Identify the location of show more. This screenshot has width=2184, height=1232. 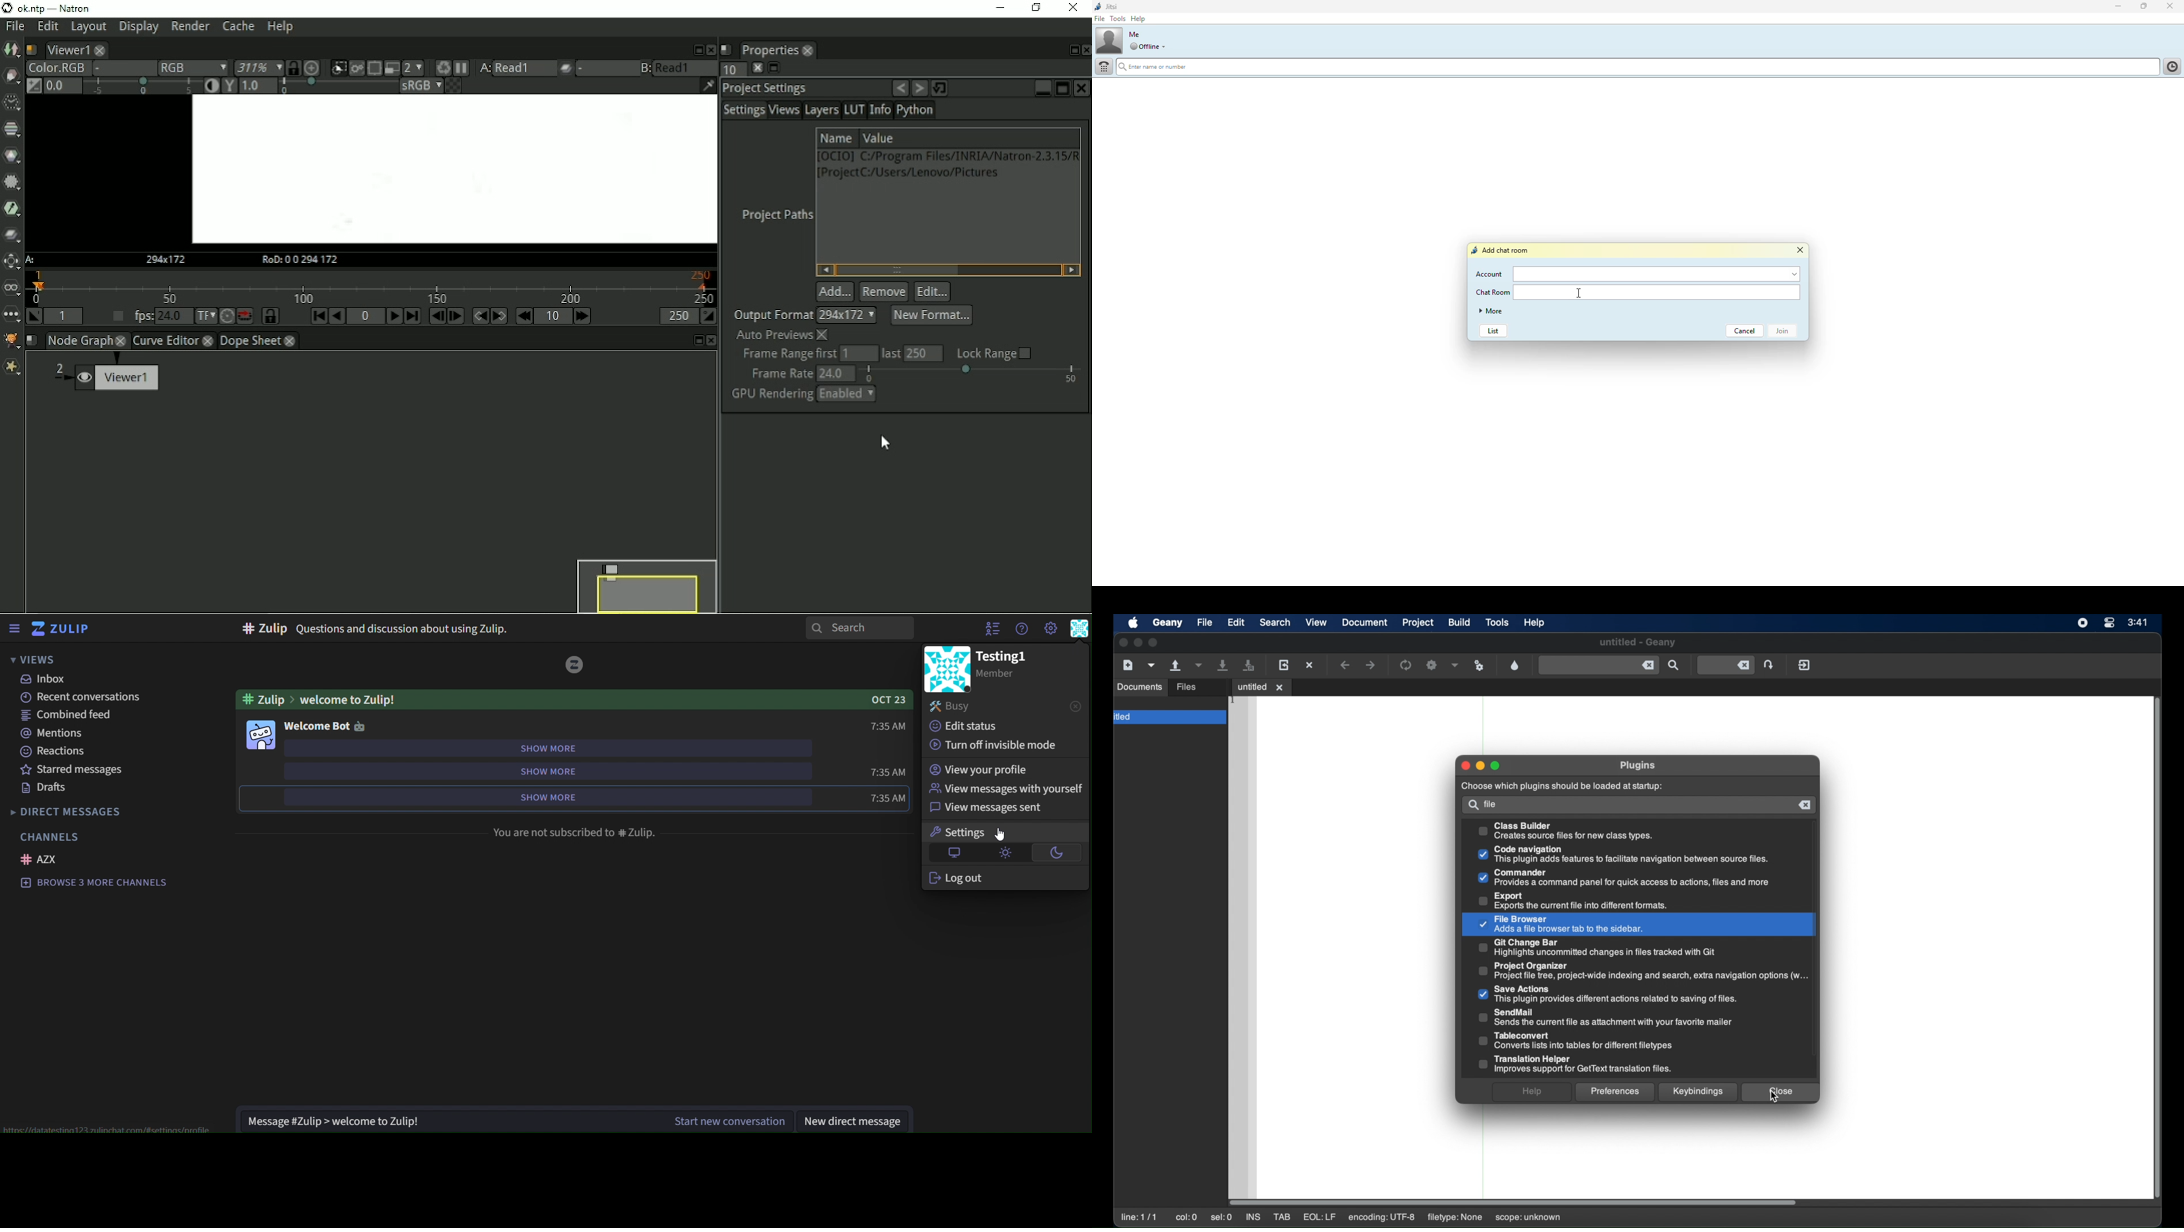
(546, 768).